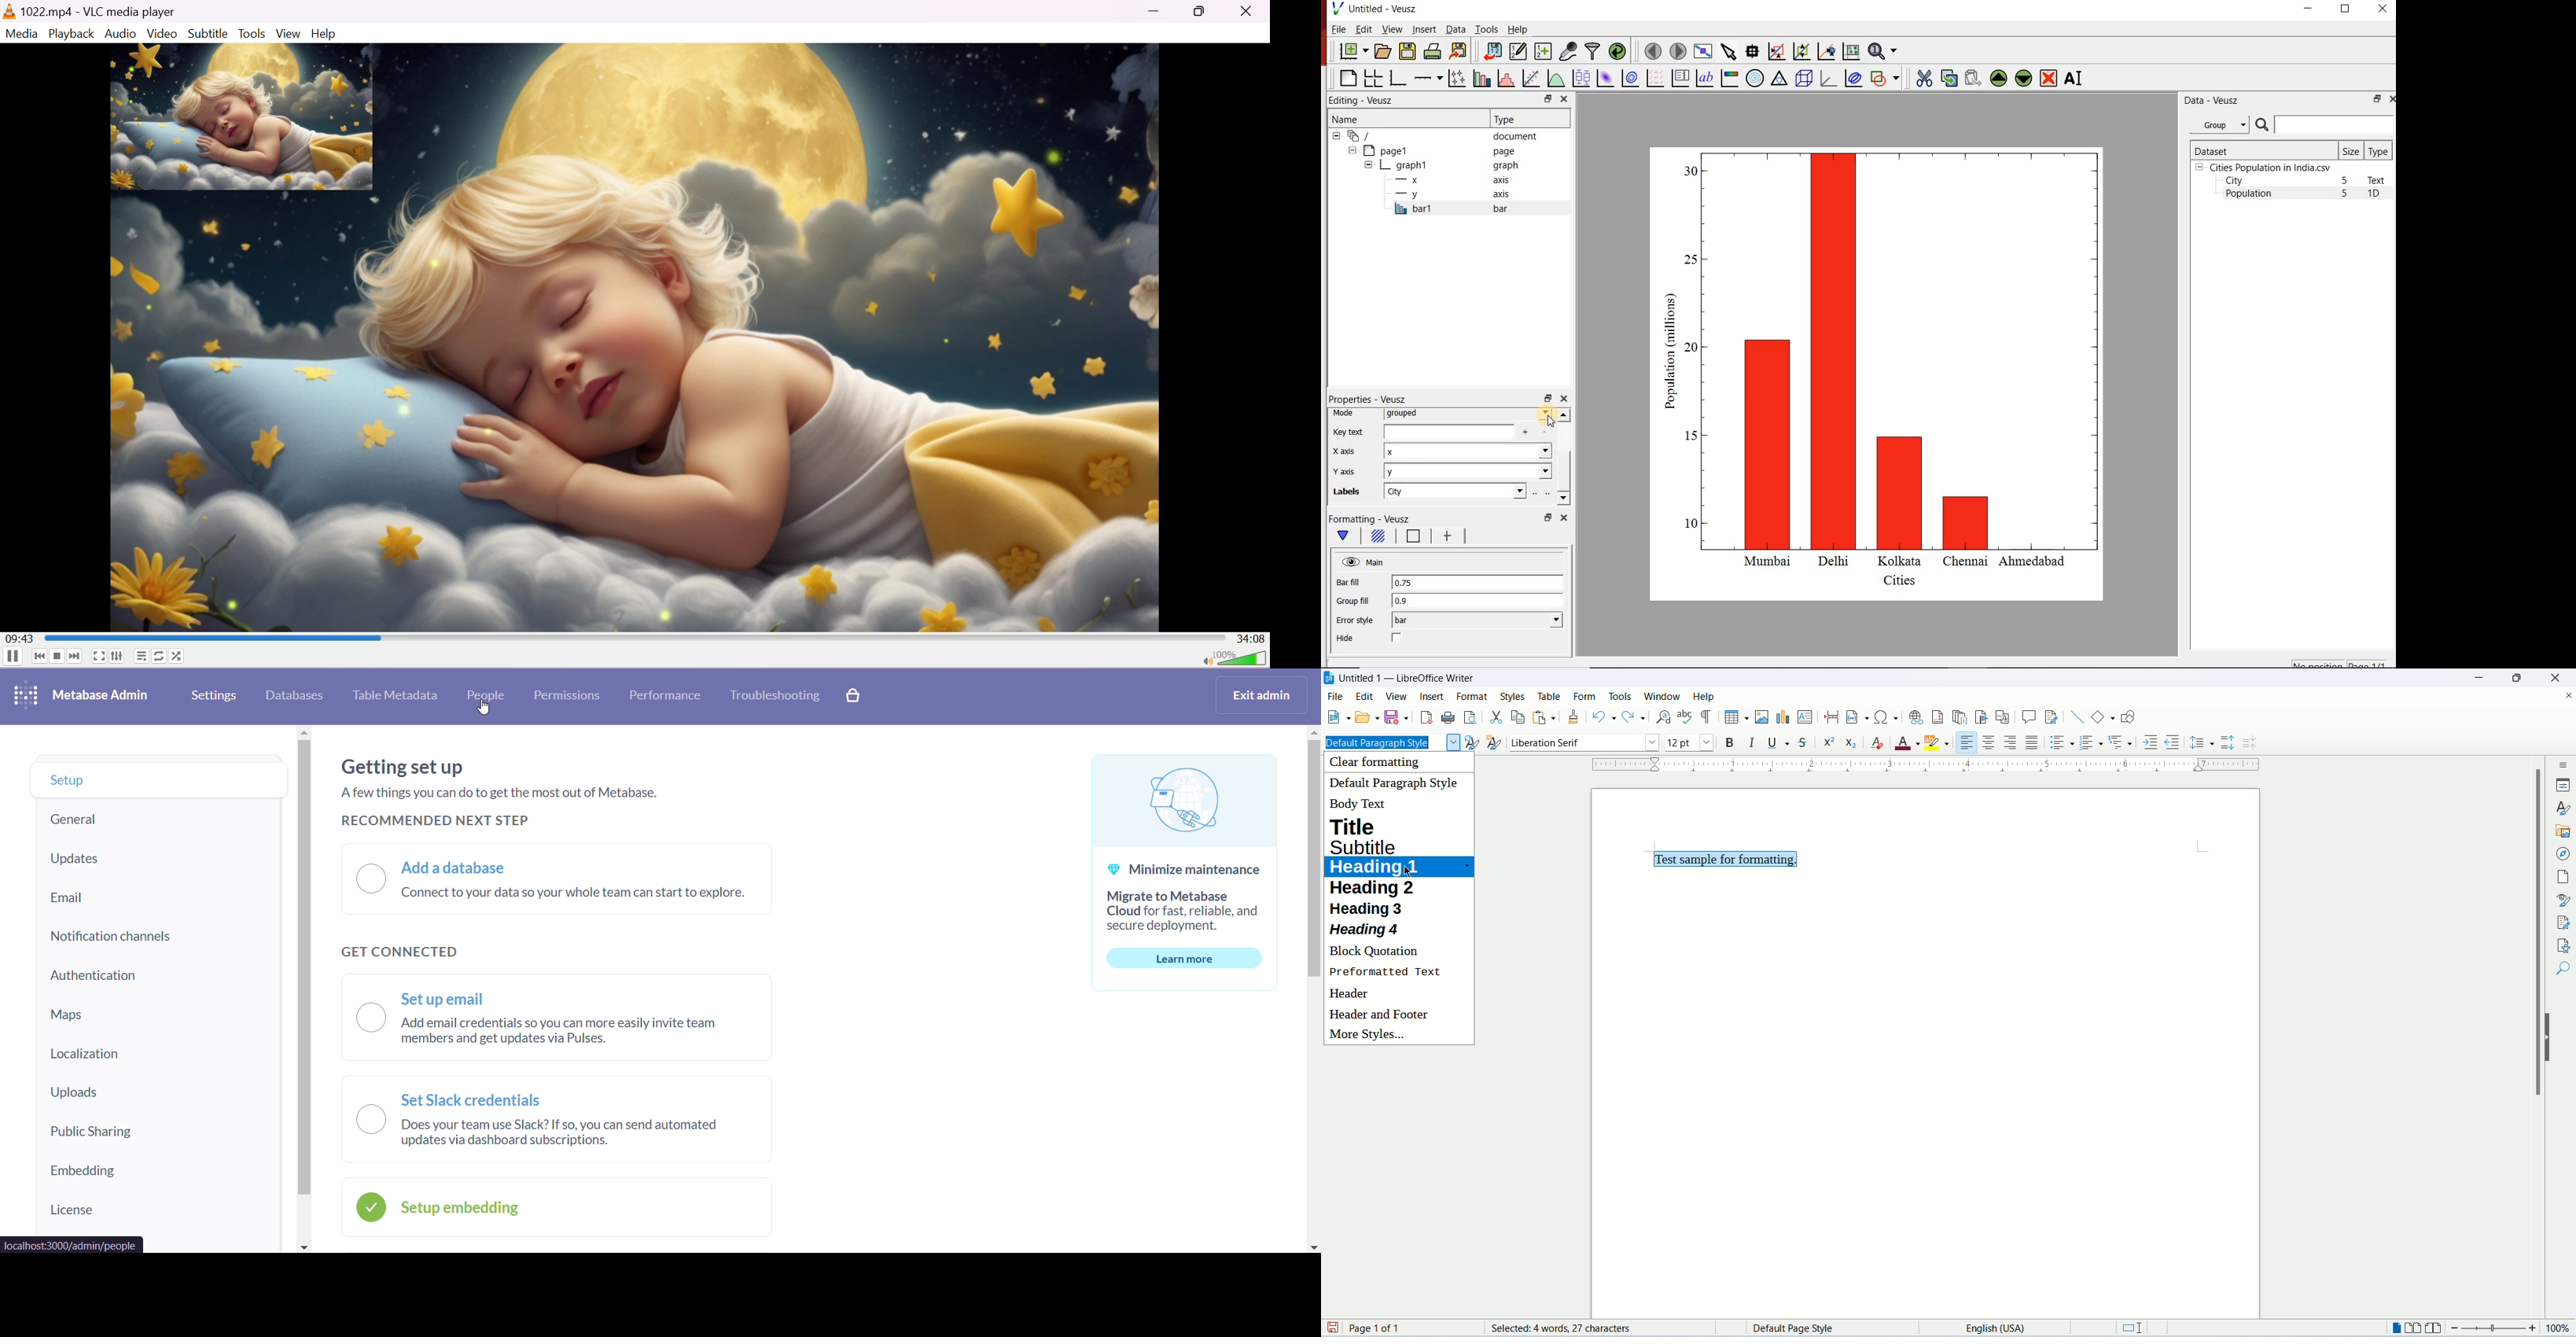 Image resolution: width=2576 pixels, height=1344 pixels. I want to click on plot points with lines and errorbars, so click(1455, 78).